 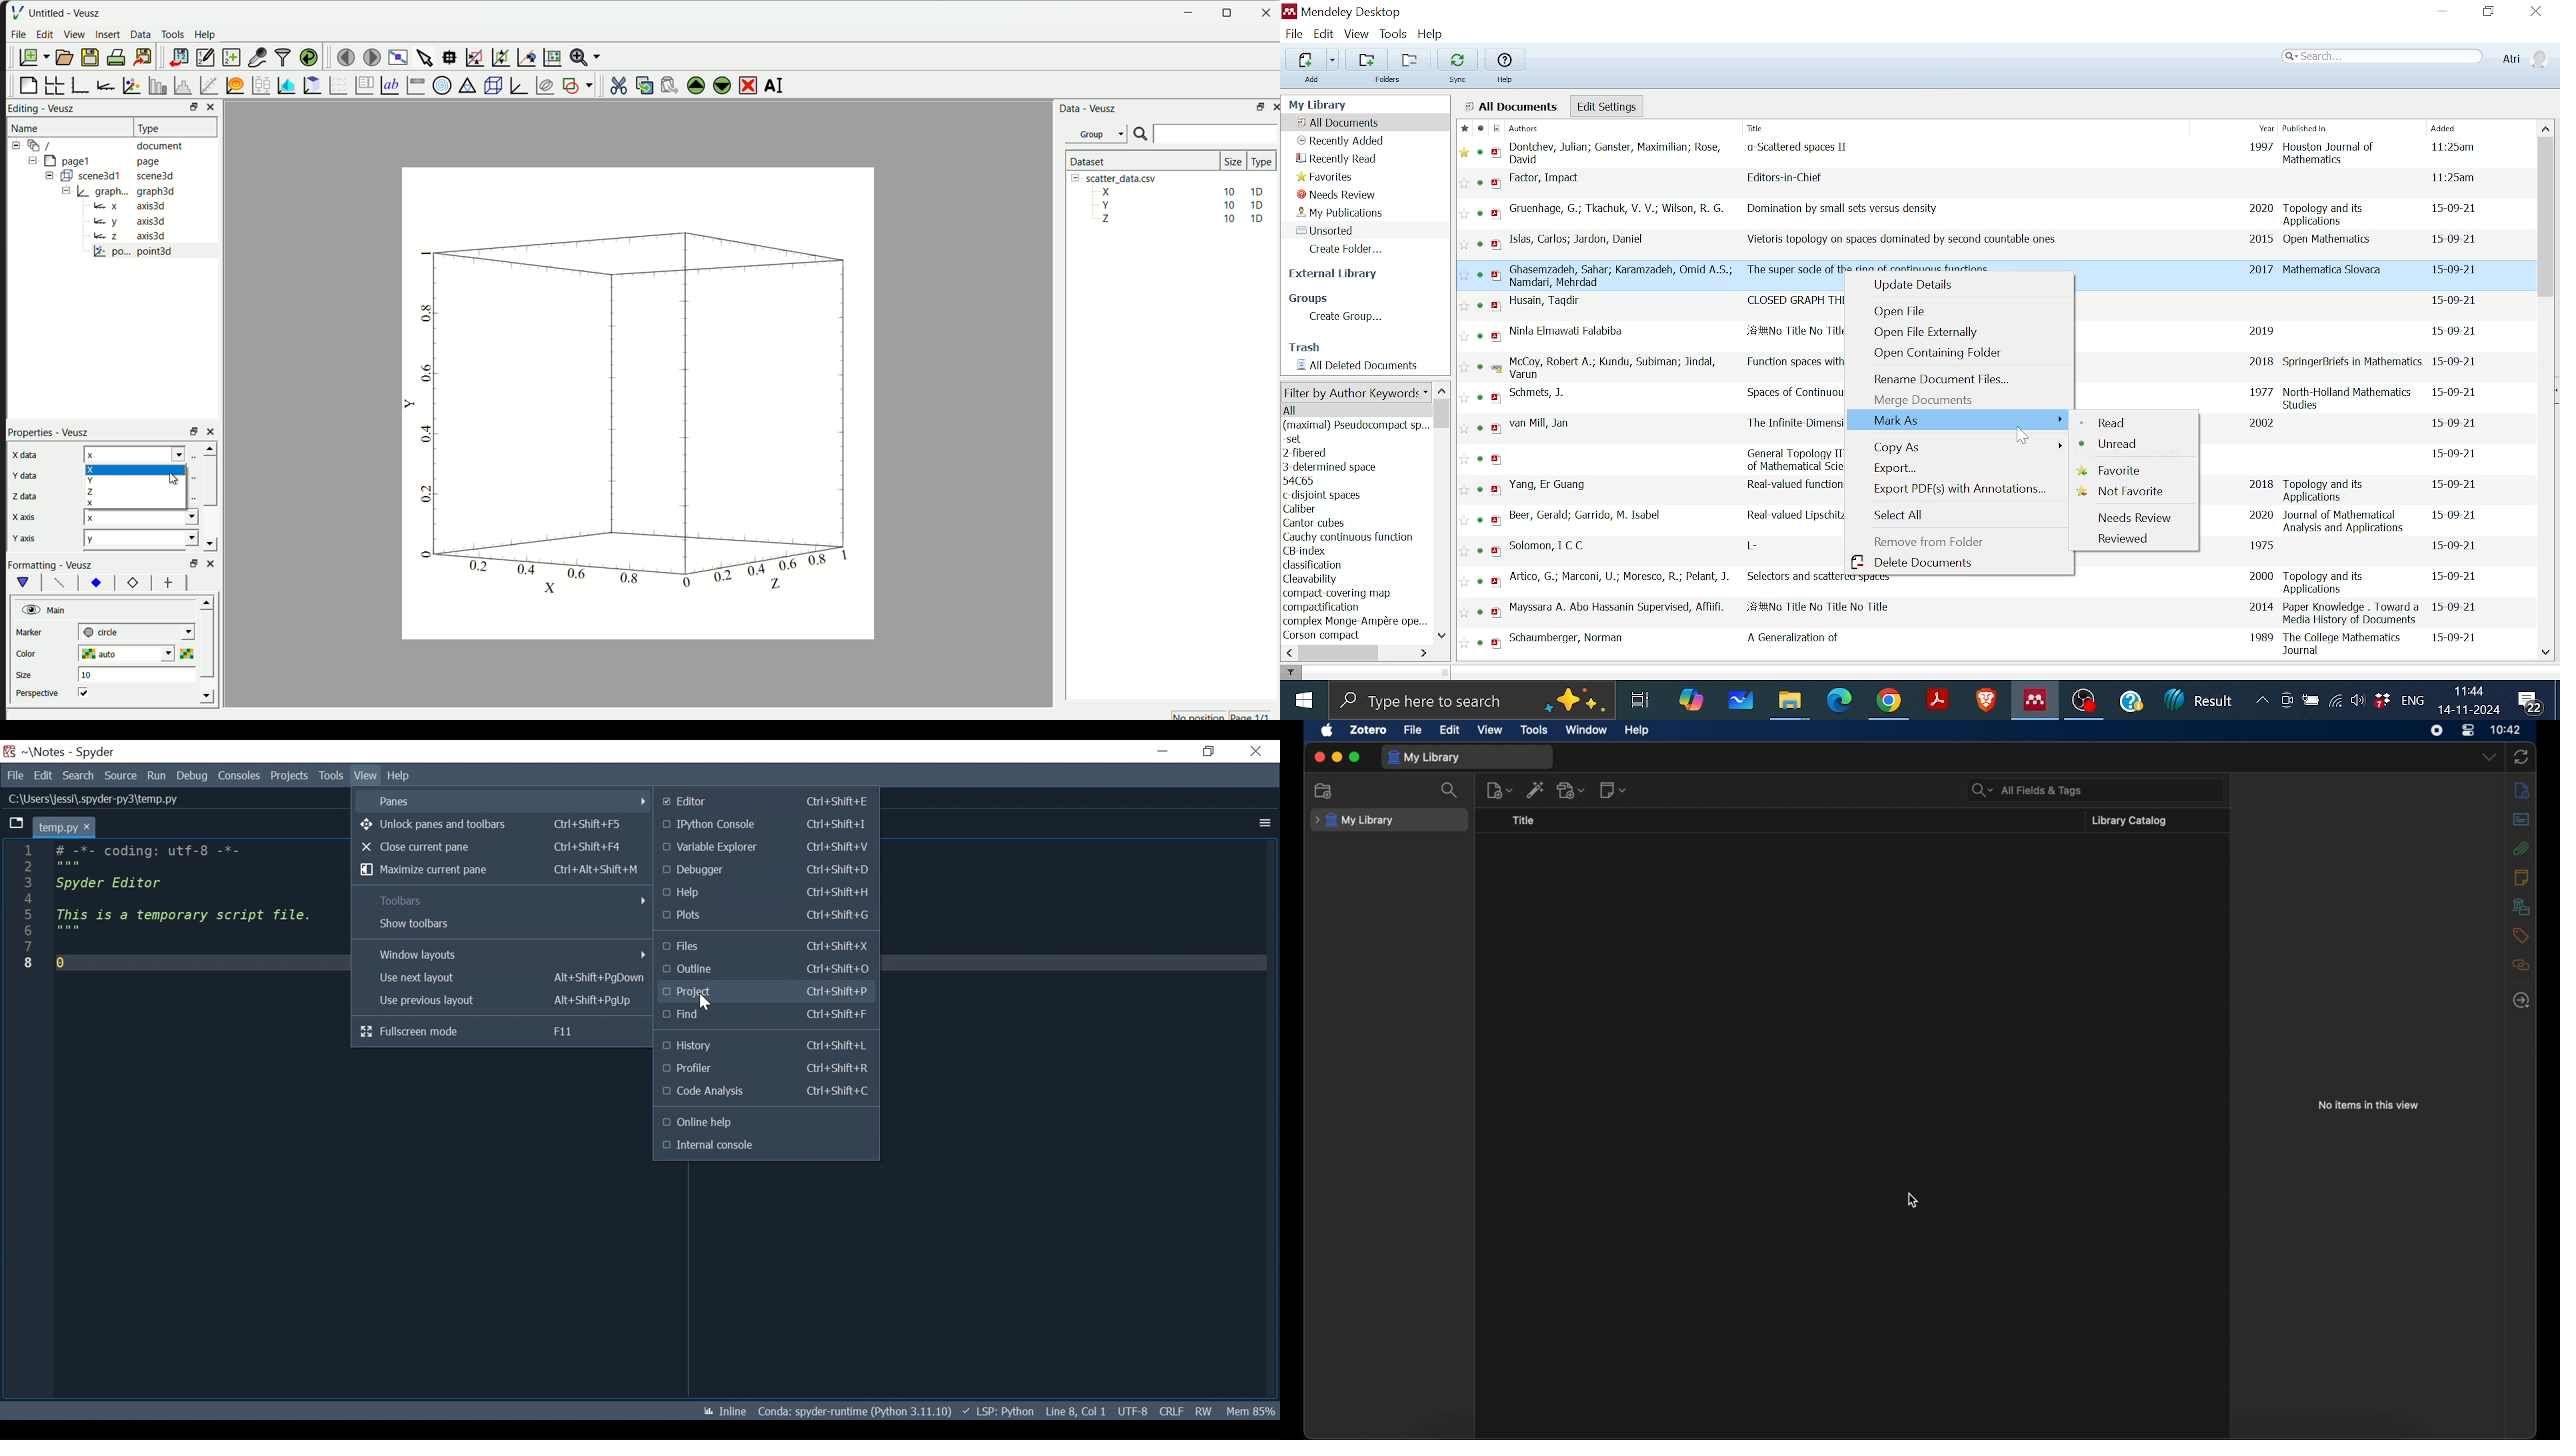 I want to click on Unread, so click(x=2121, y=445).